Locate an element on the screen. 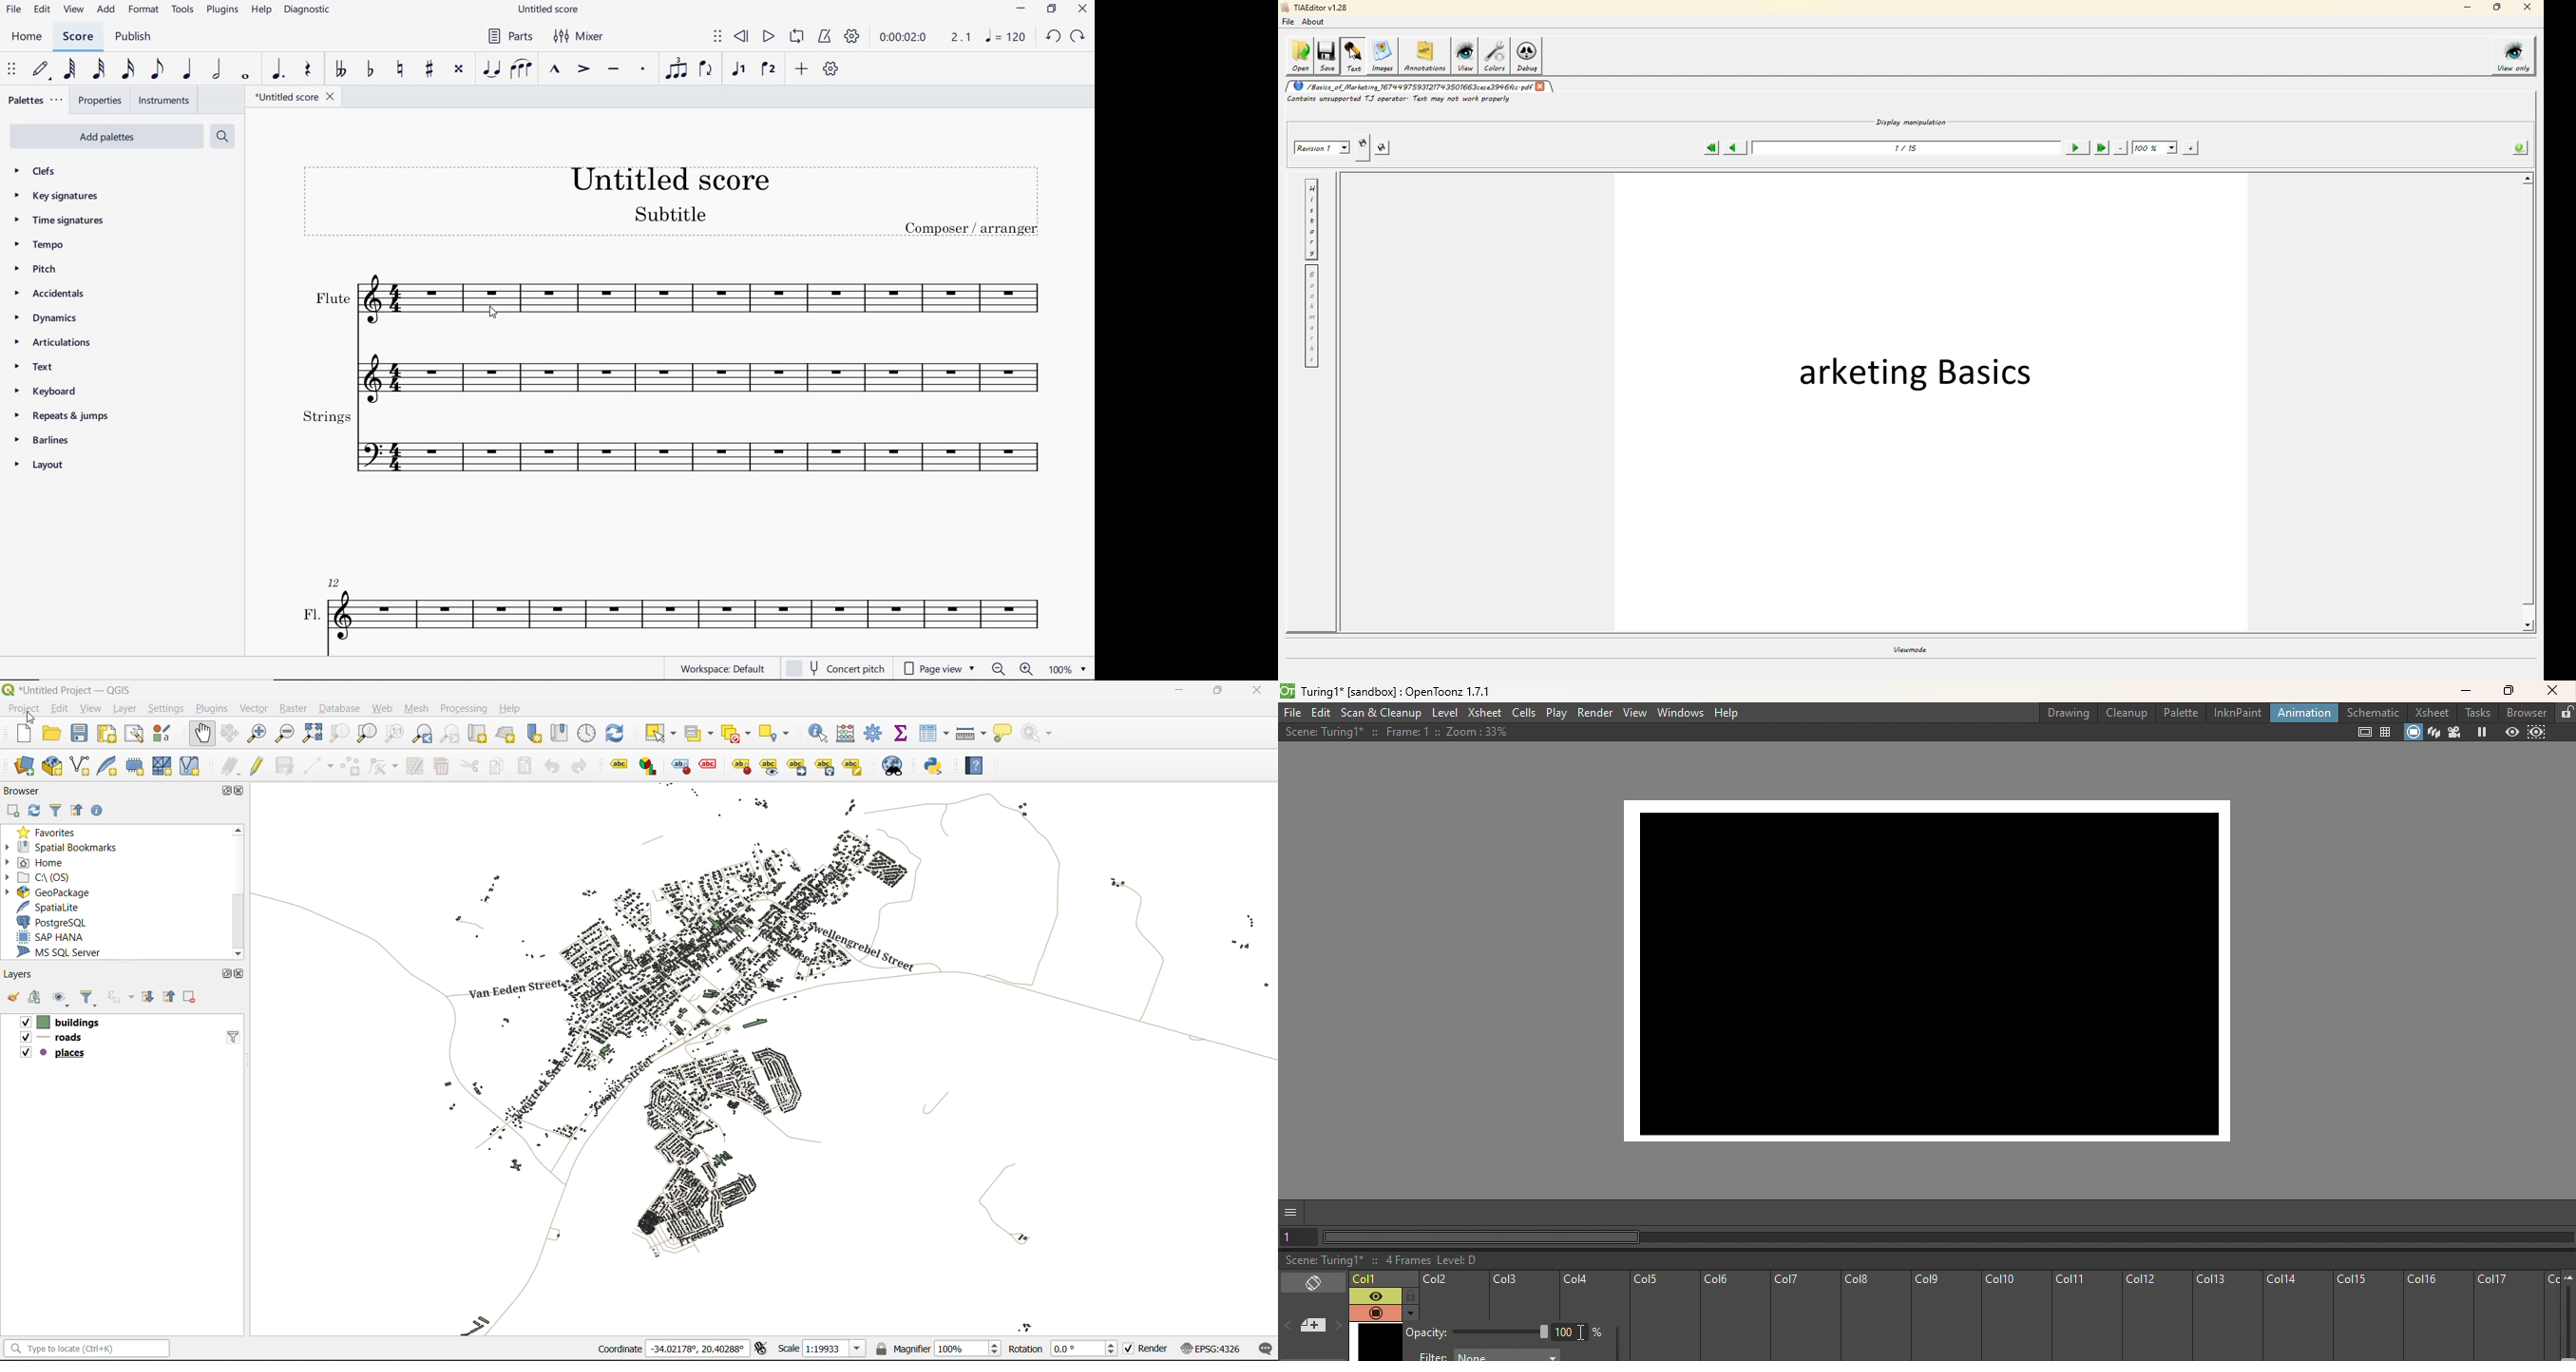 This screenshot has width=2576, height=1372. EIGHTH NOTE is located at coordinates (156, 70).